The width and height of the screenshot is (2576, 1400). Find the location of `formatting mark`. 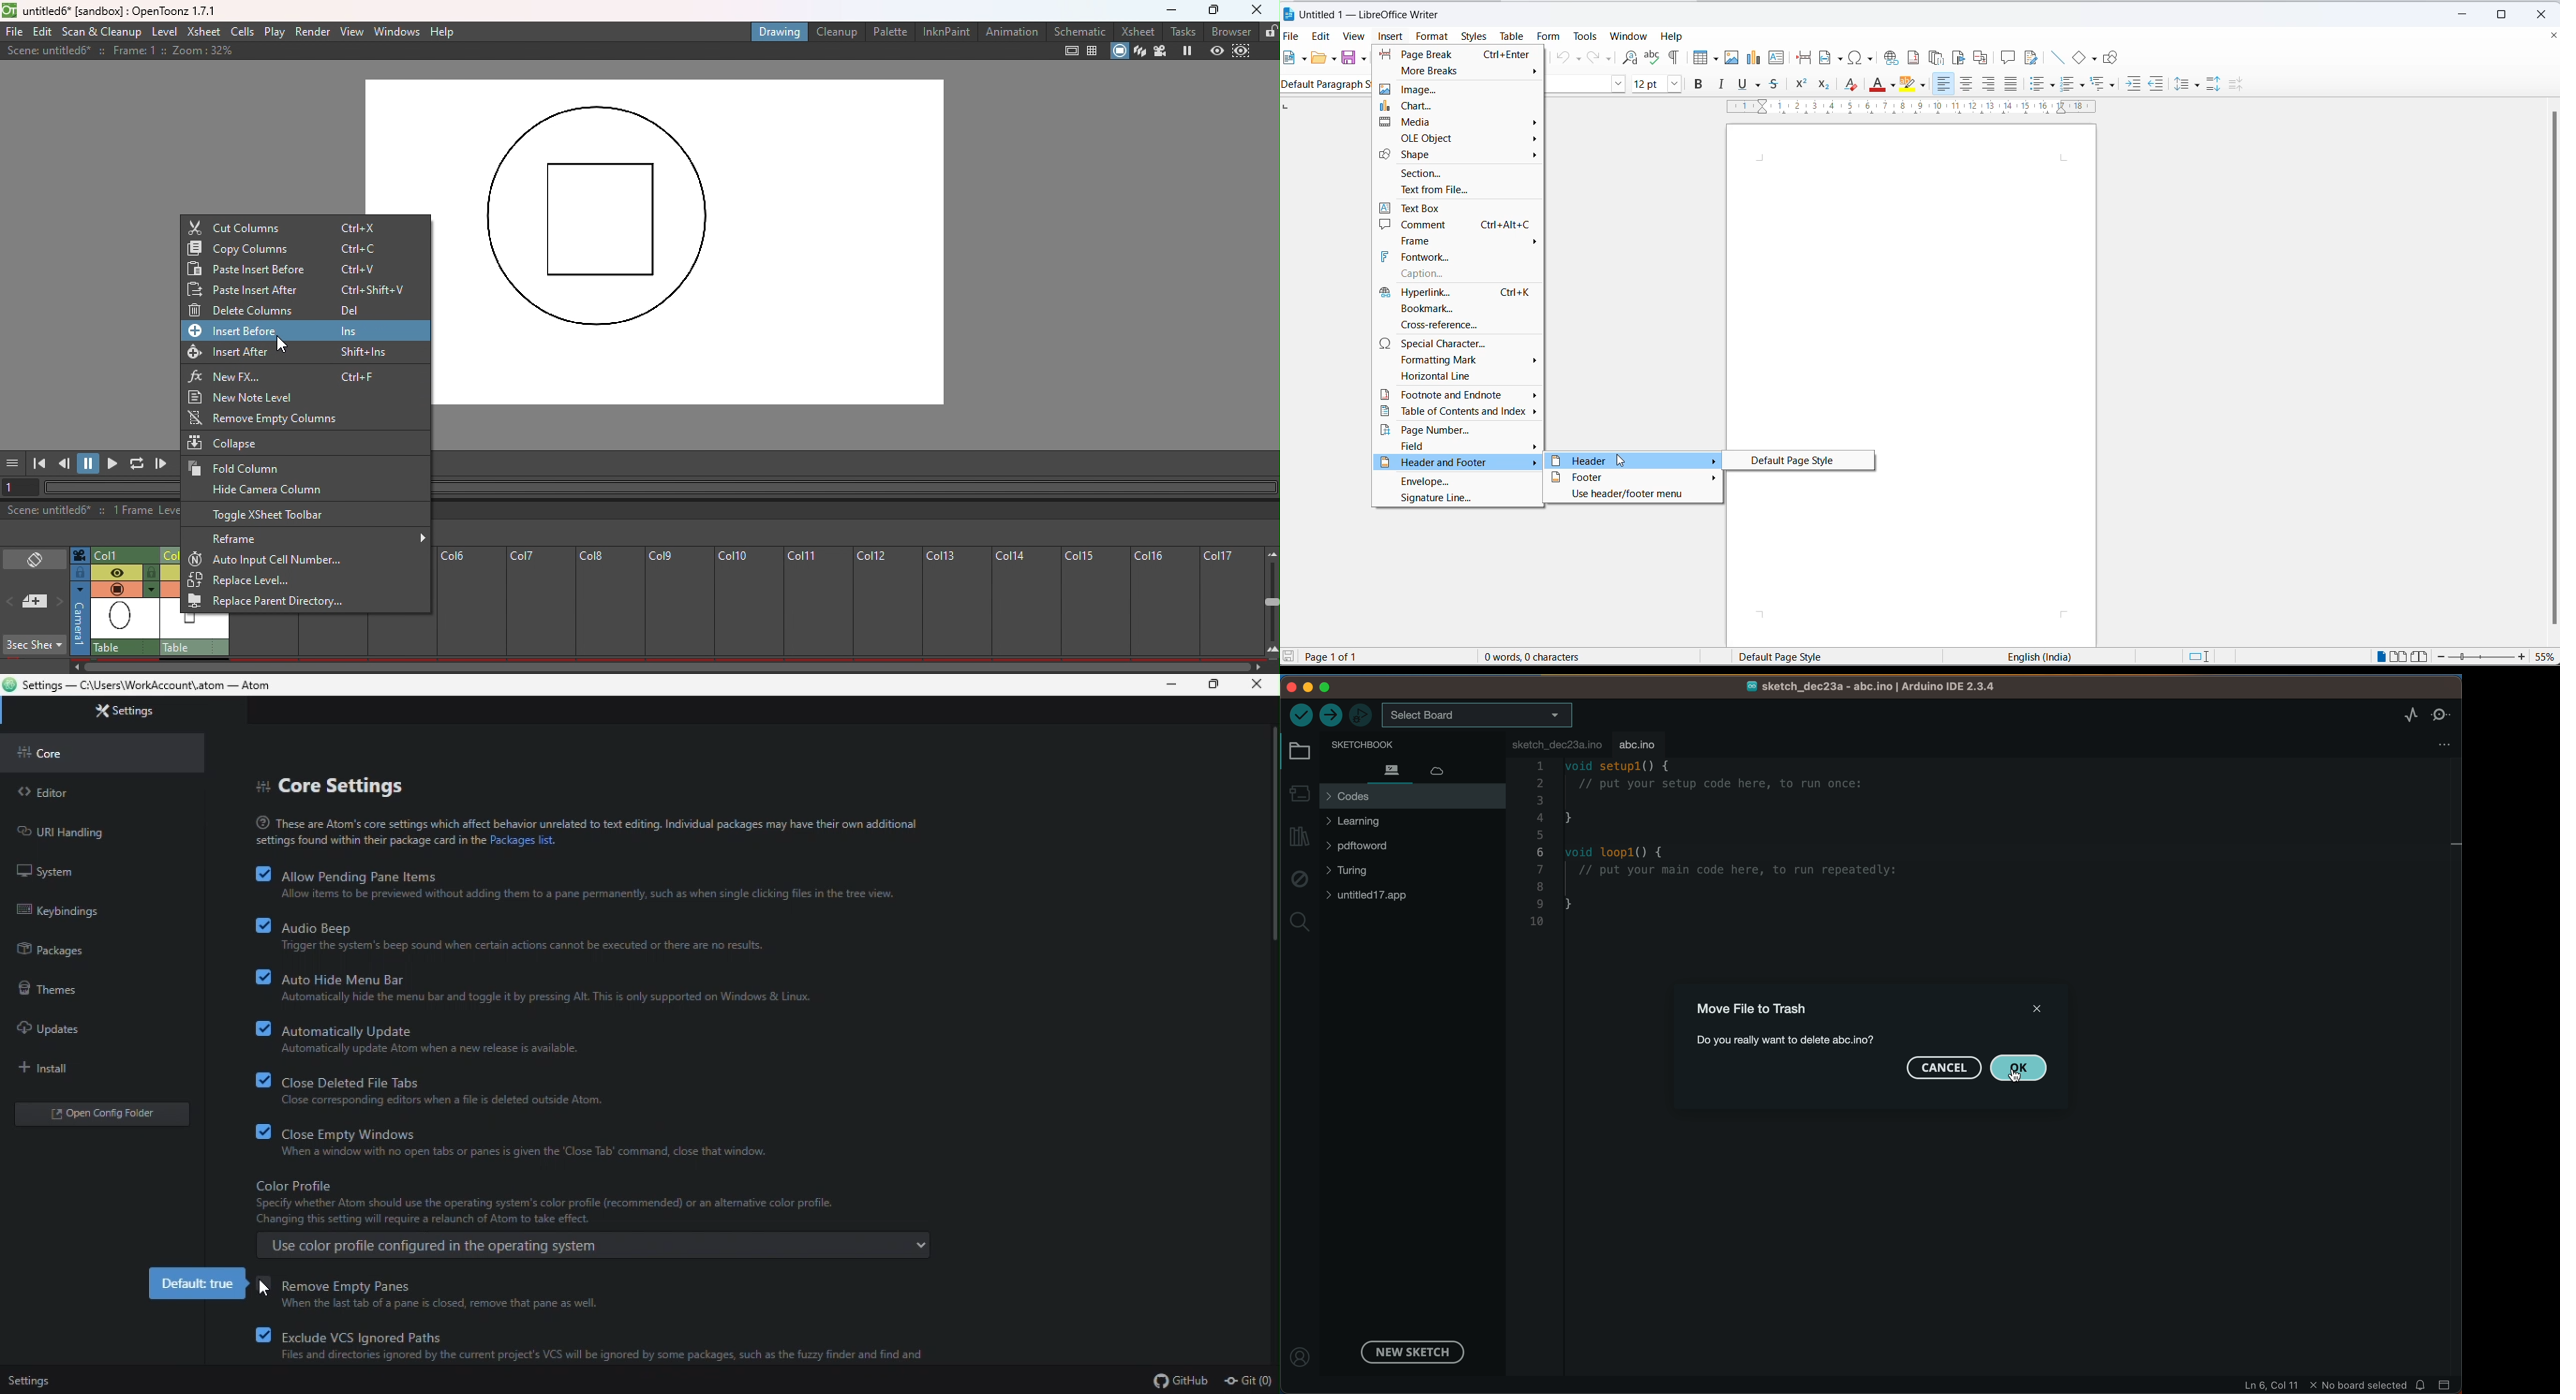

formatting mark is located at coordinates (1460, 362).